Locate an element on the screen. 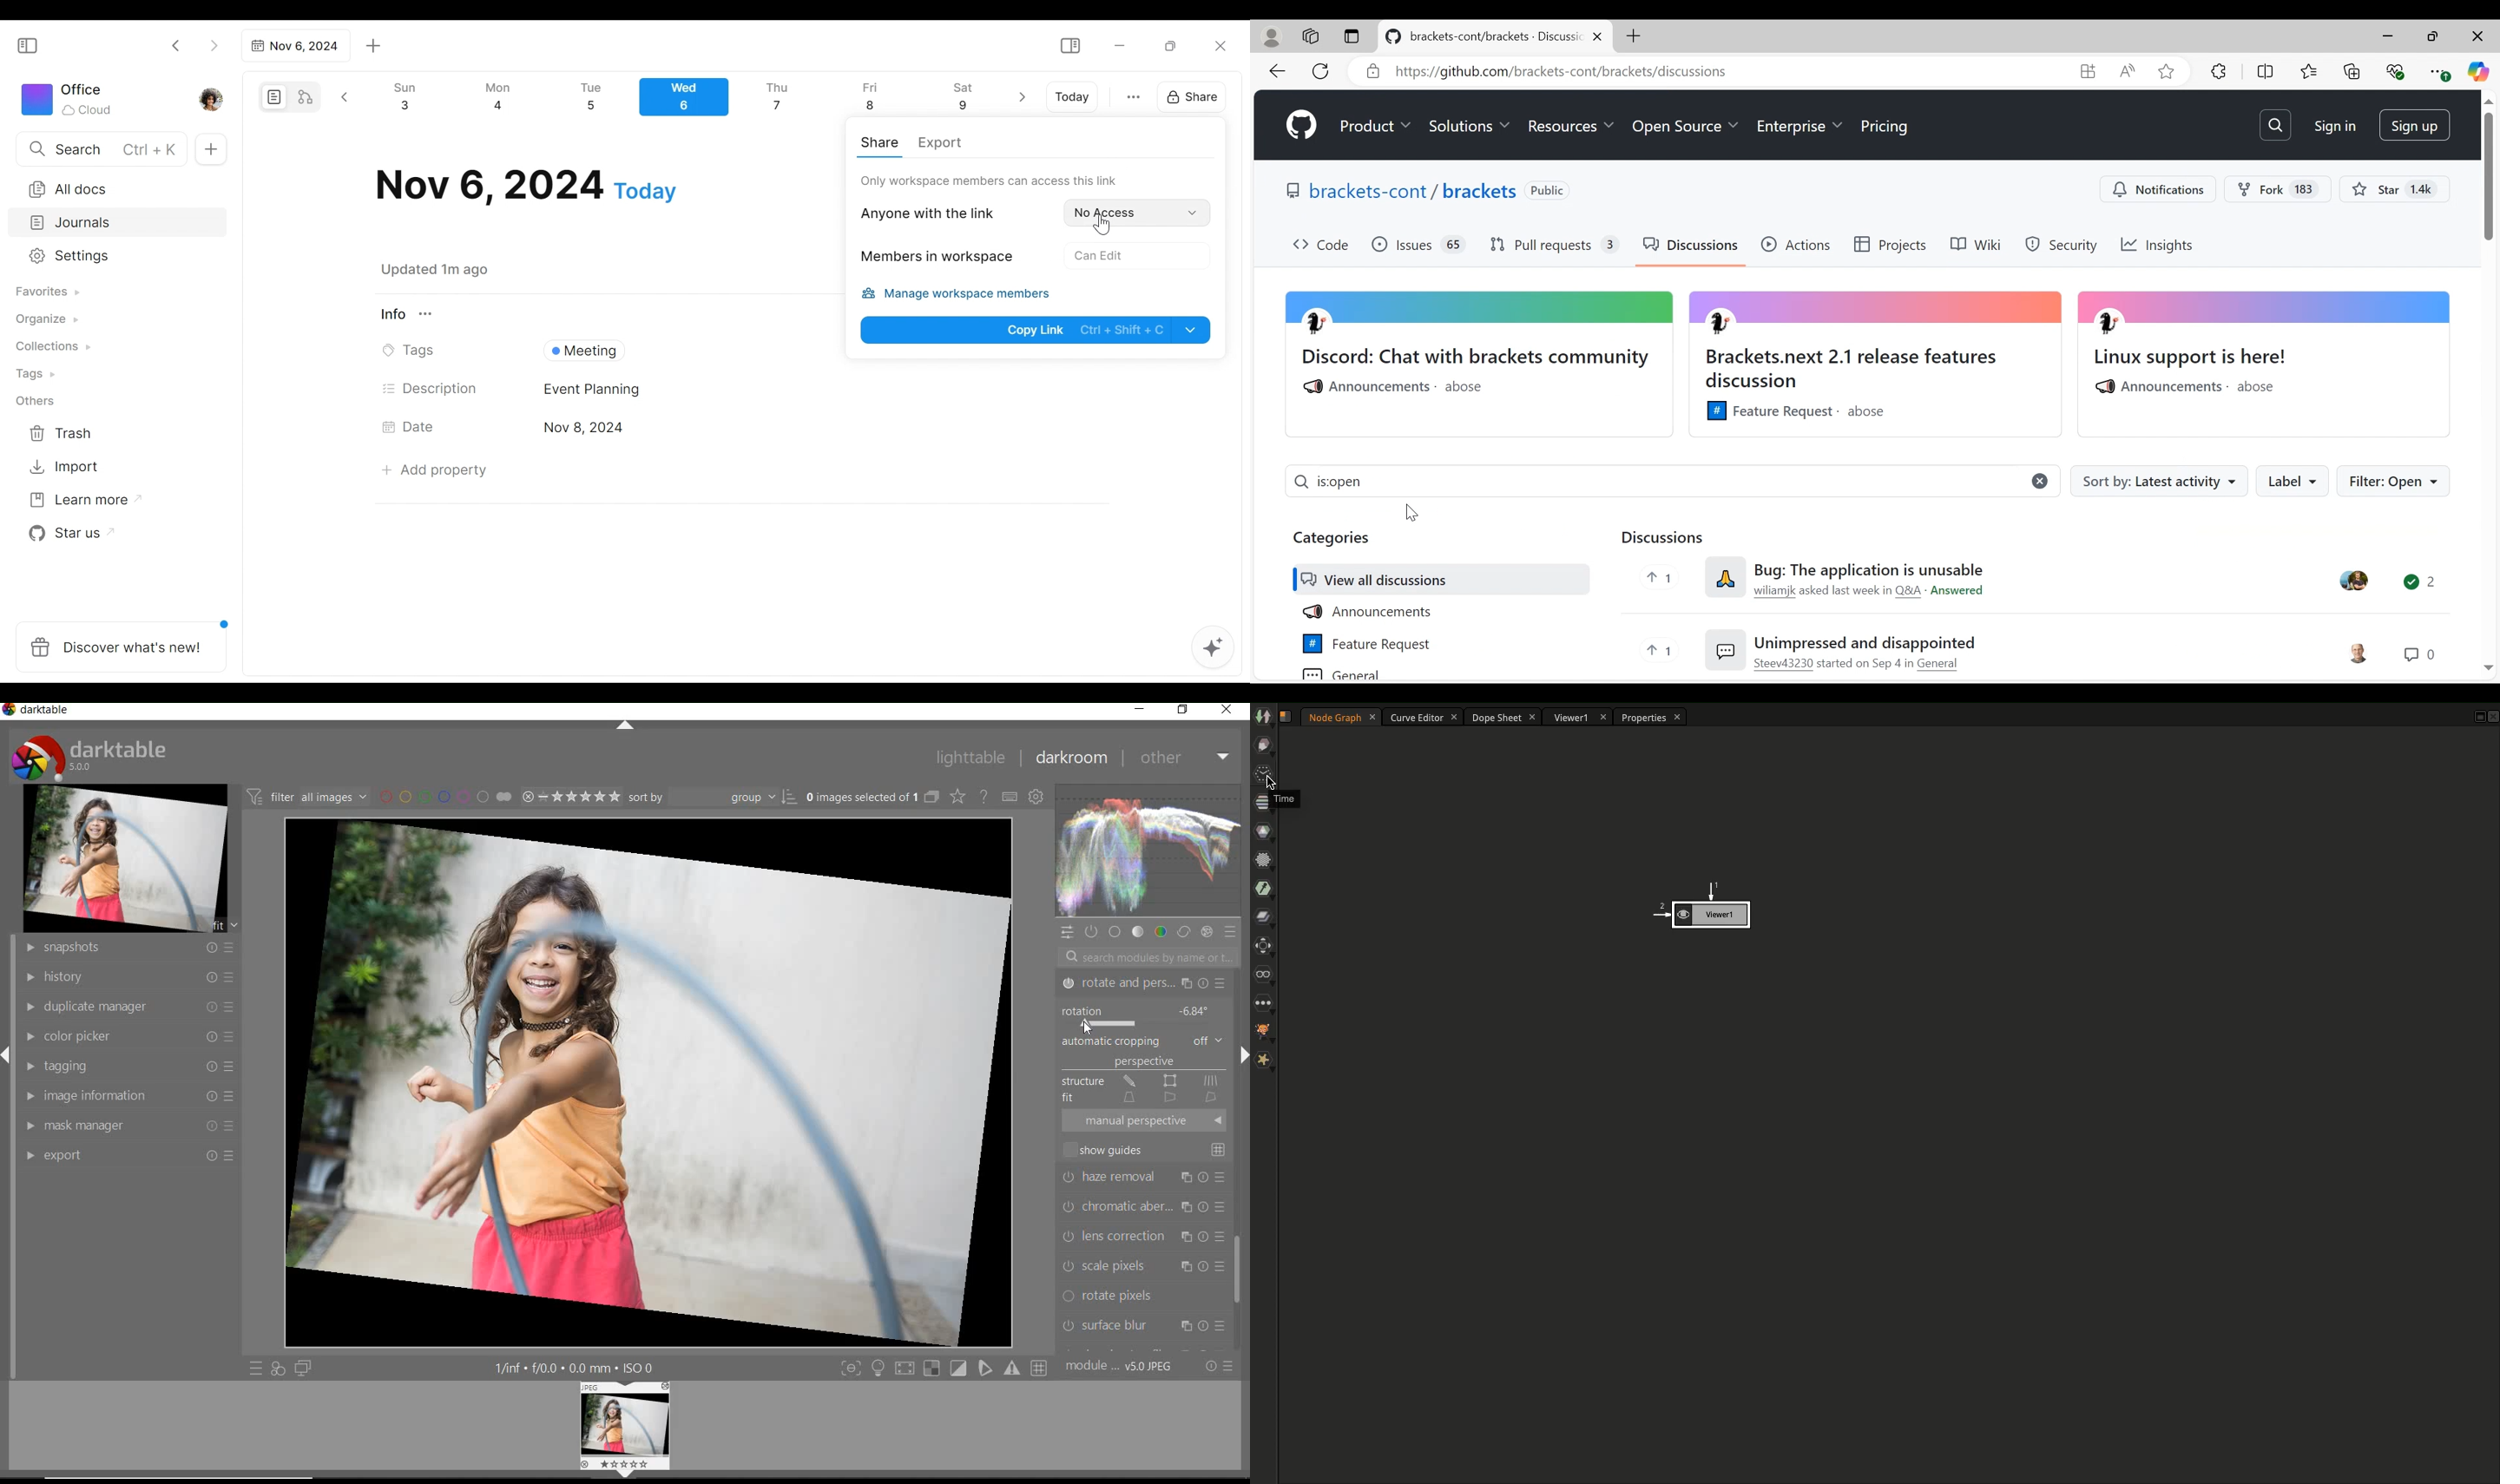 The image size is (2520, 1484). Vertical Scroll bar is located at coordinates (2488, 387).